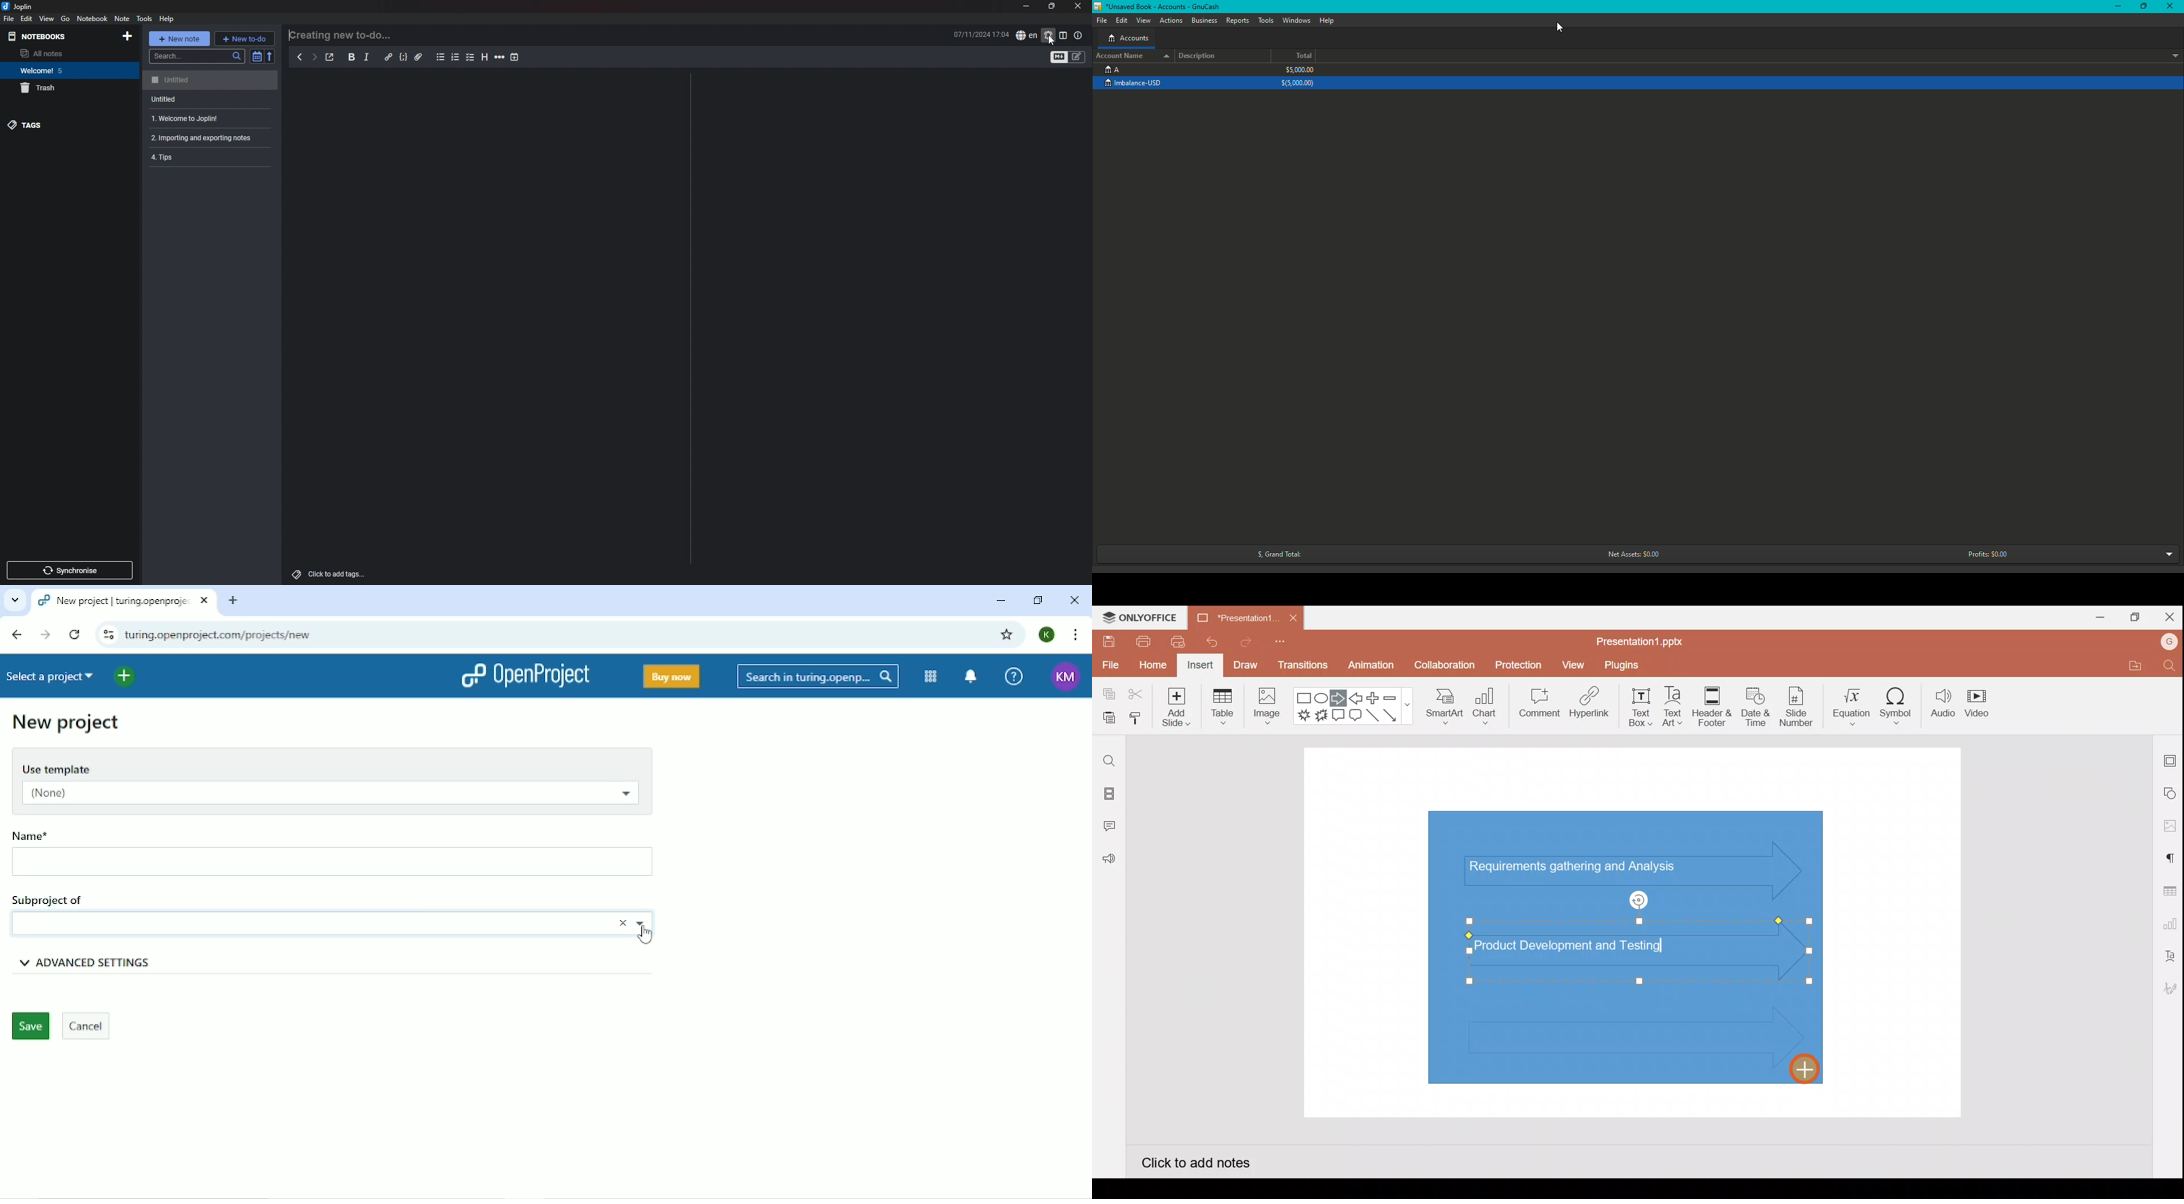  Describe the element at coordinates (1107, 641) in the screenshot. I see `Save` at that location.